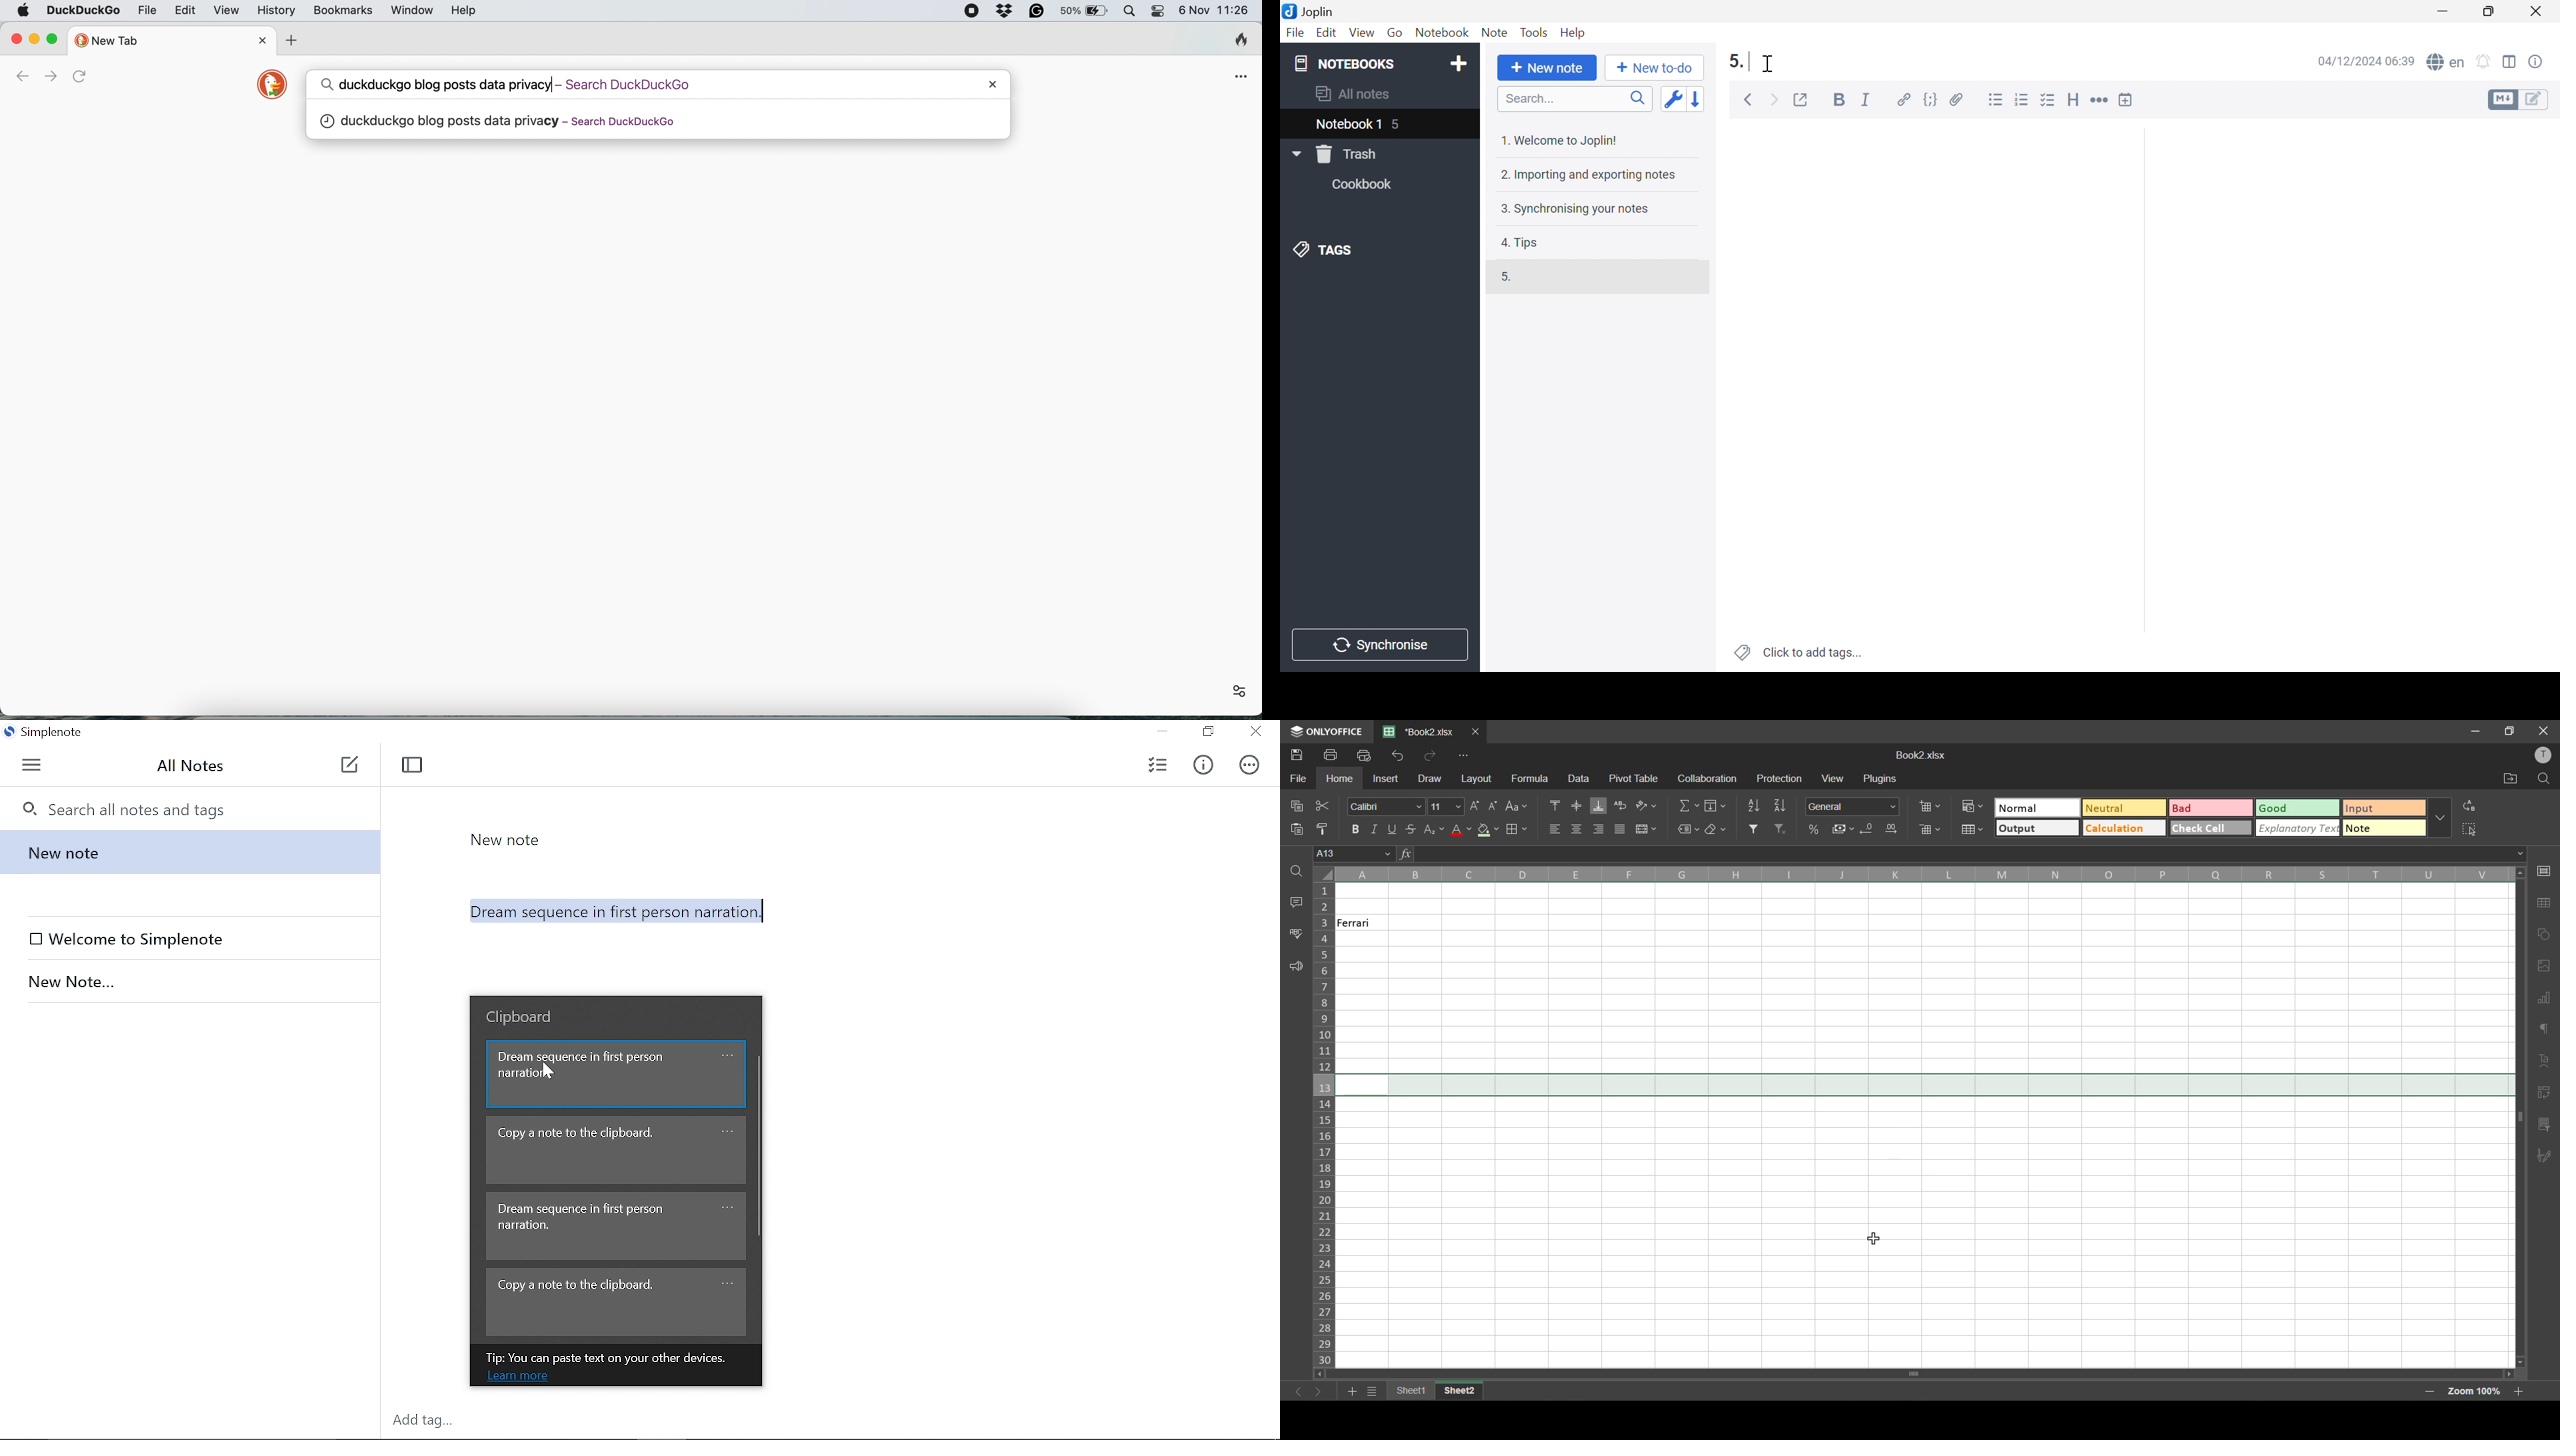 The width and height of the screenshot is (2576, 1456). Describe the element at coordinates (2441, 818) in the screenshot. I see `more options` at that location.